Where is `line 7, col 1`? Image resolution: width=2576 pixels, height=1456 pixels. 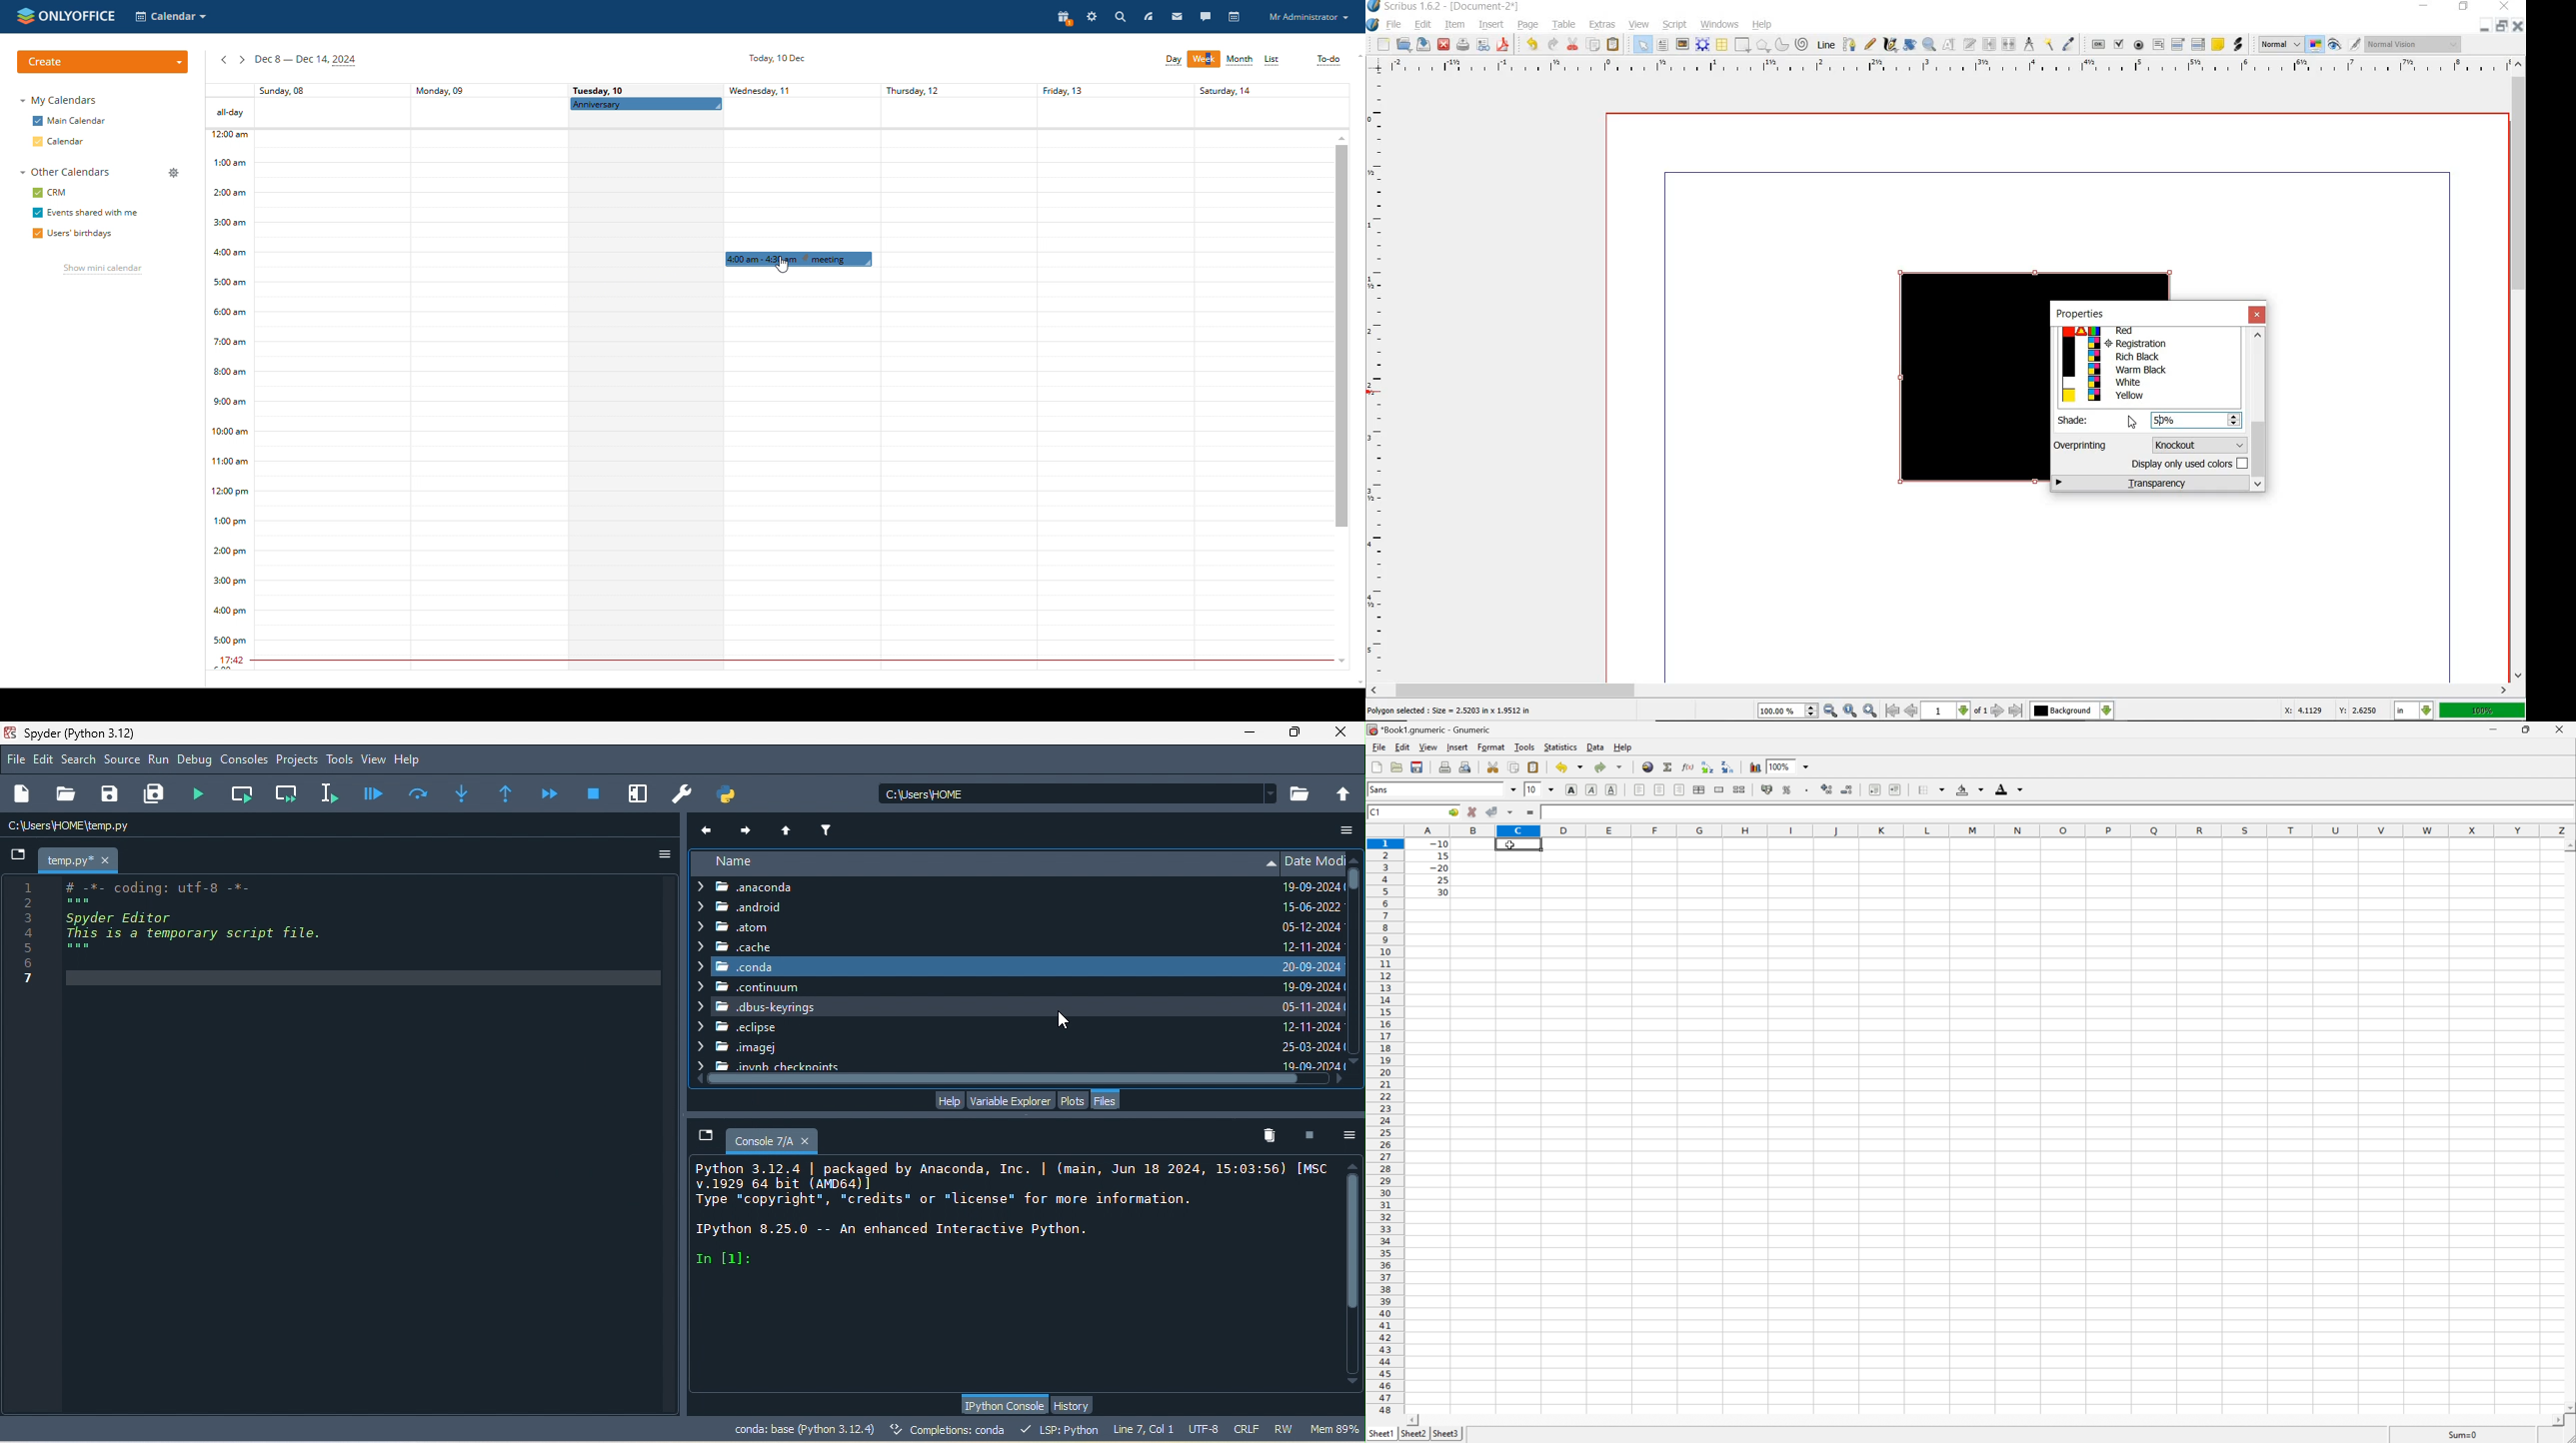
line 7, col 1 is located at coordinates (1144, 1428).